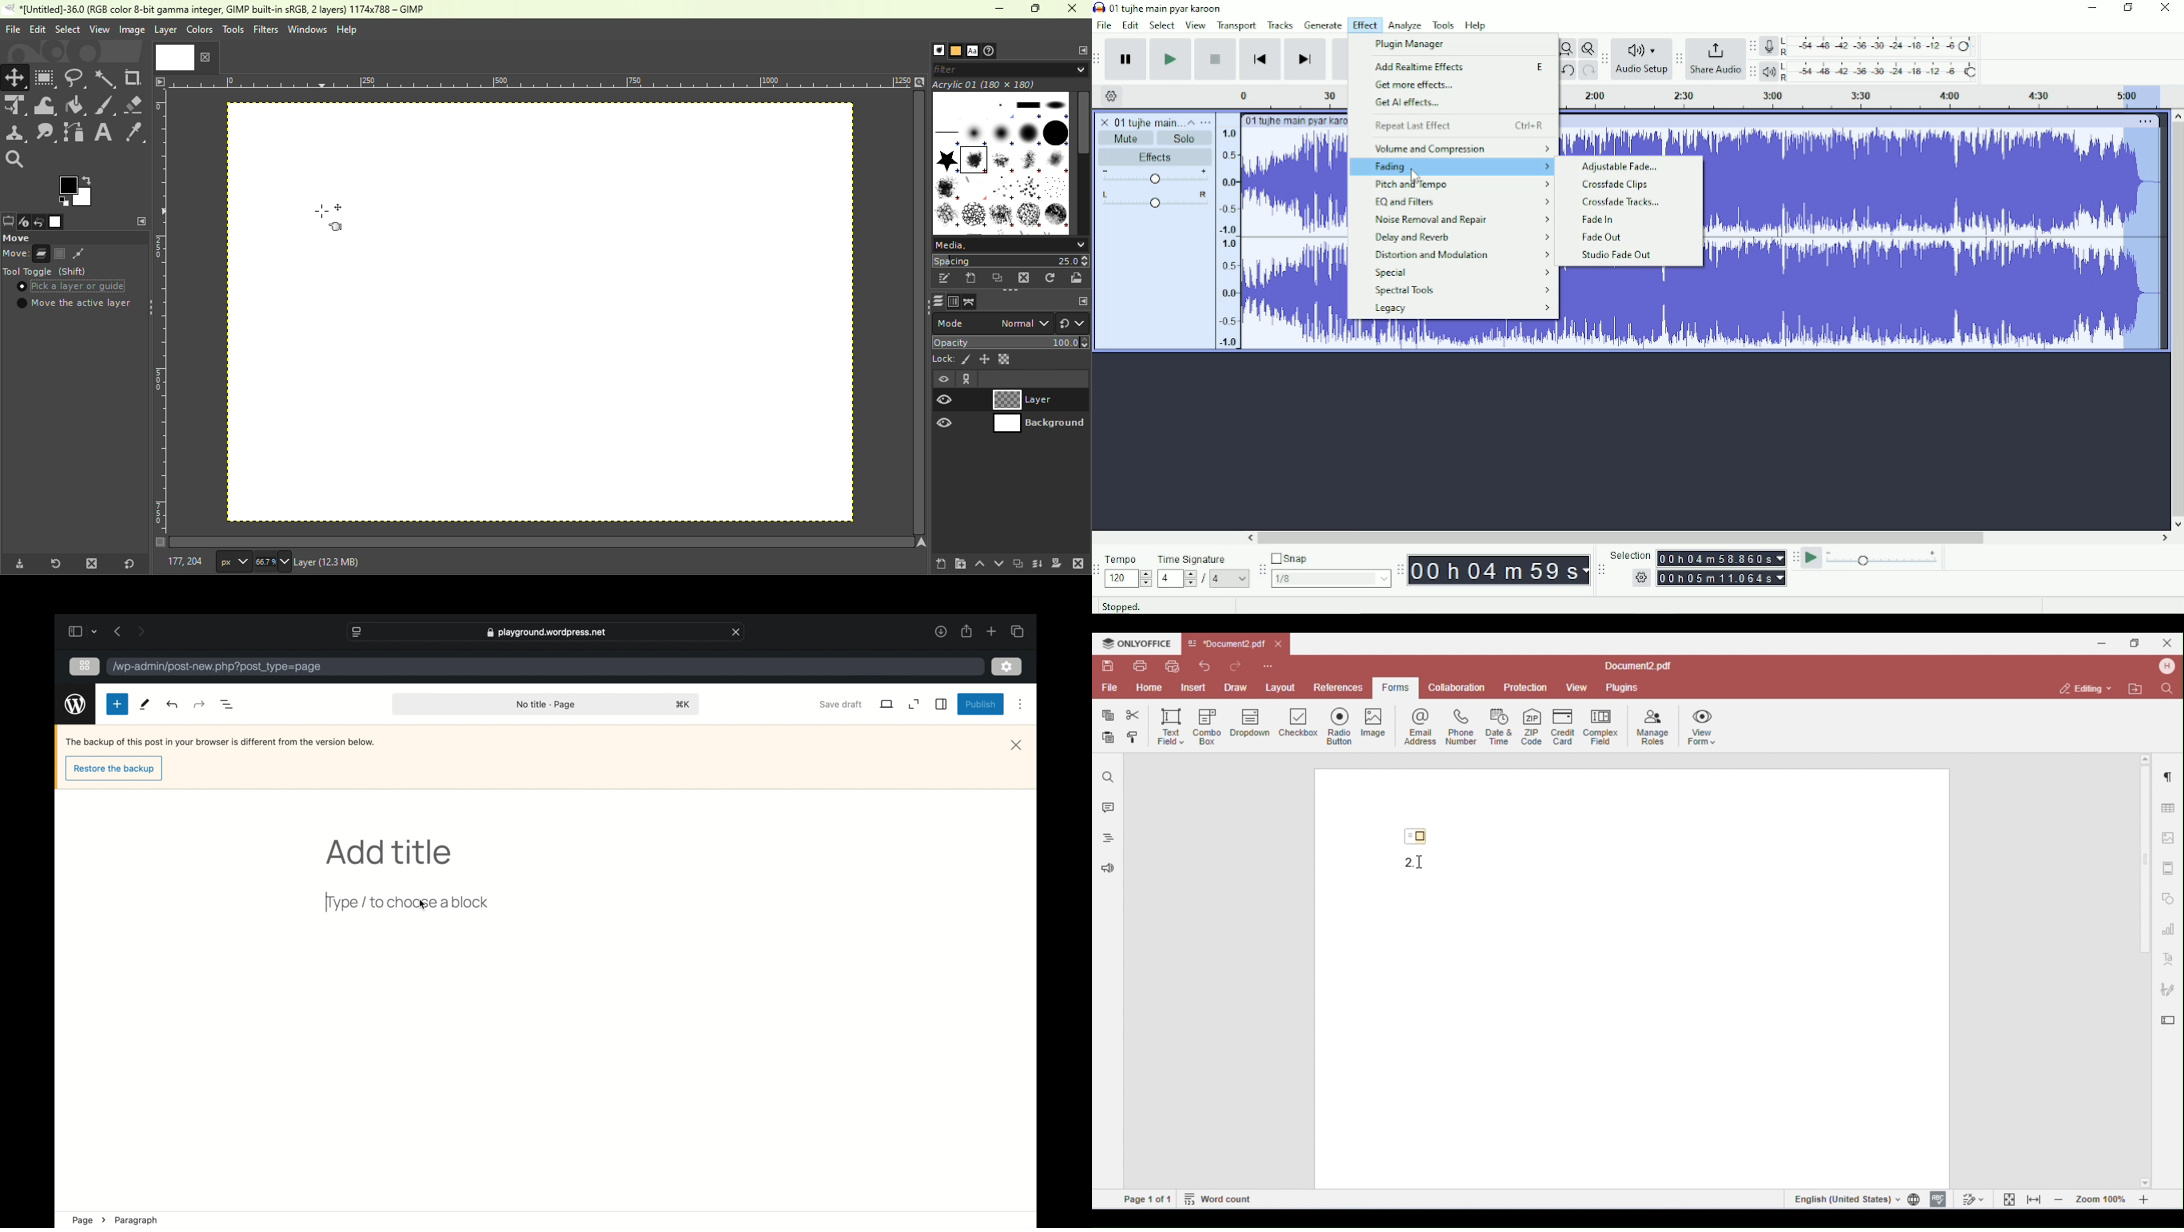 Image resolution: width=2184 pixels, height=1232 pixels. Describe the element at coordinates (737, 631) in the screenshot. I see `close` at that location.